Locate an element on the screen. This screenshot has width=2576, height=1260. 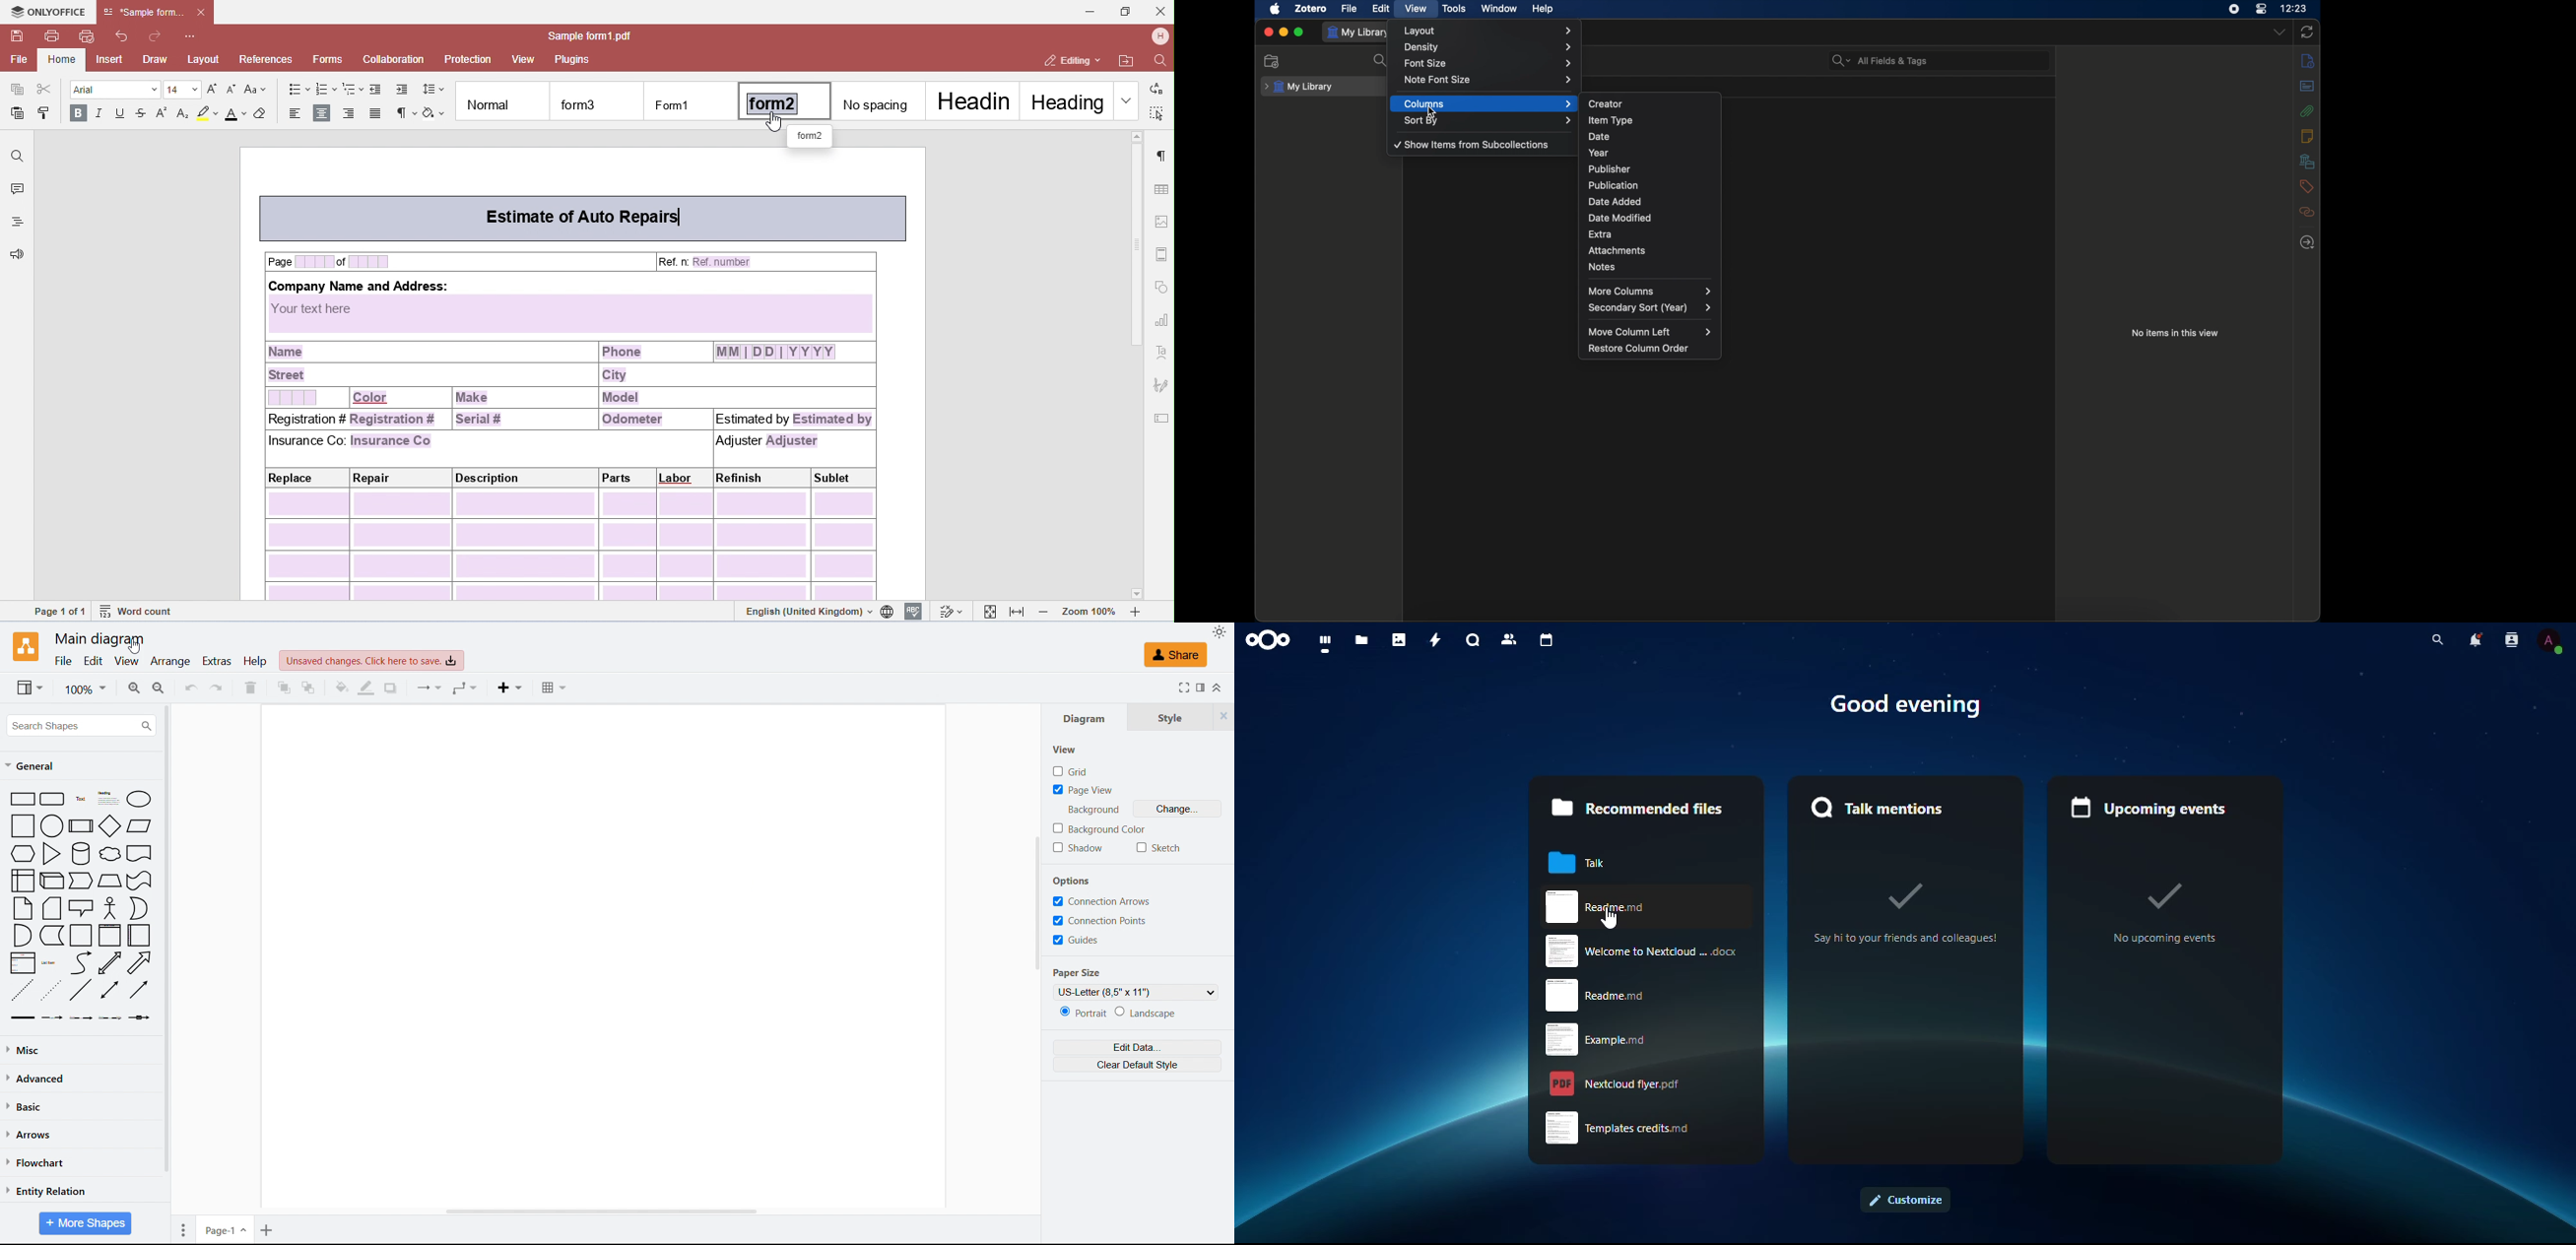
search is located at coordinates (1382, 61).